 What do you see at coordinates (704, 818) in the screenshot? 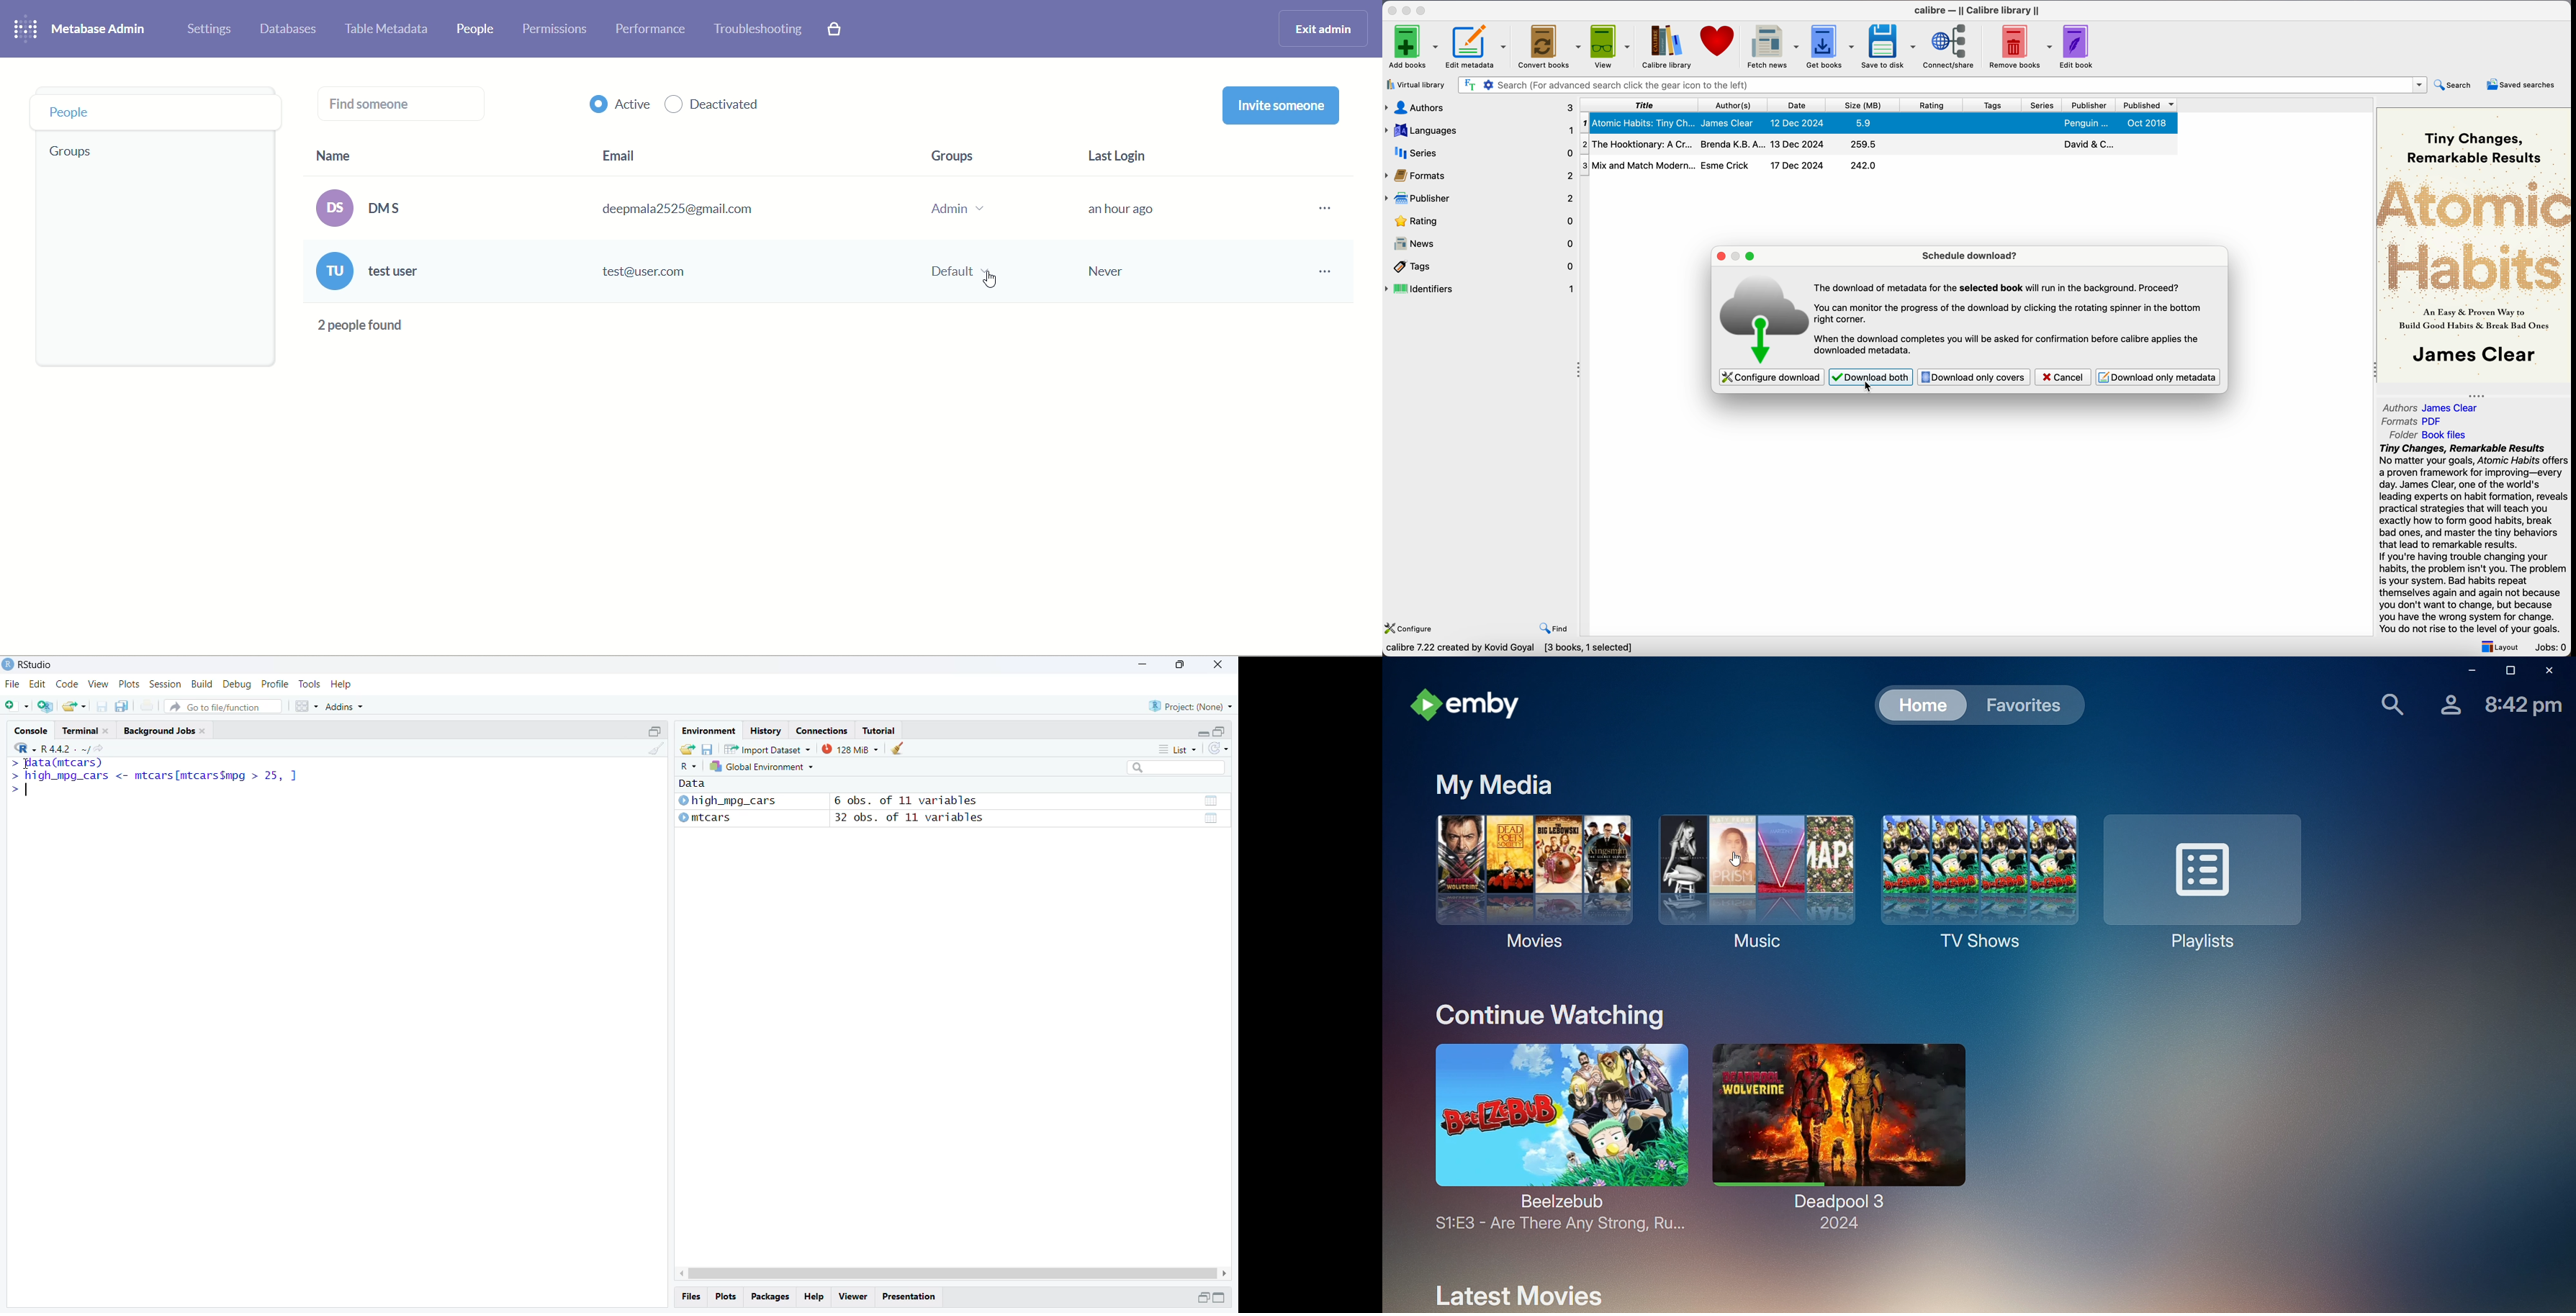
I see `mtcars` at bounding box center [704, 818].